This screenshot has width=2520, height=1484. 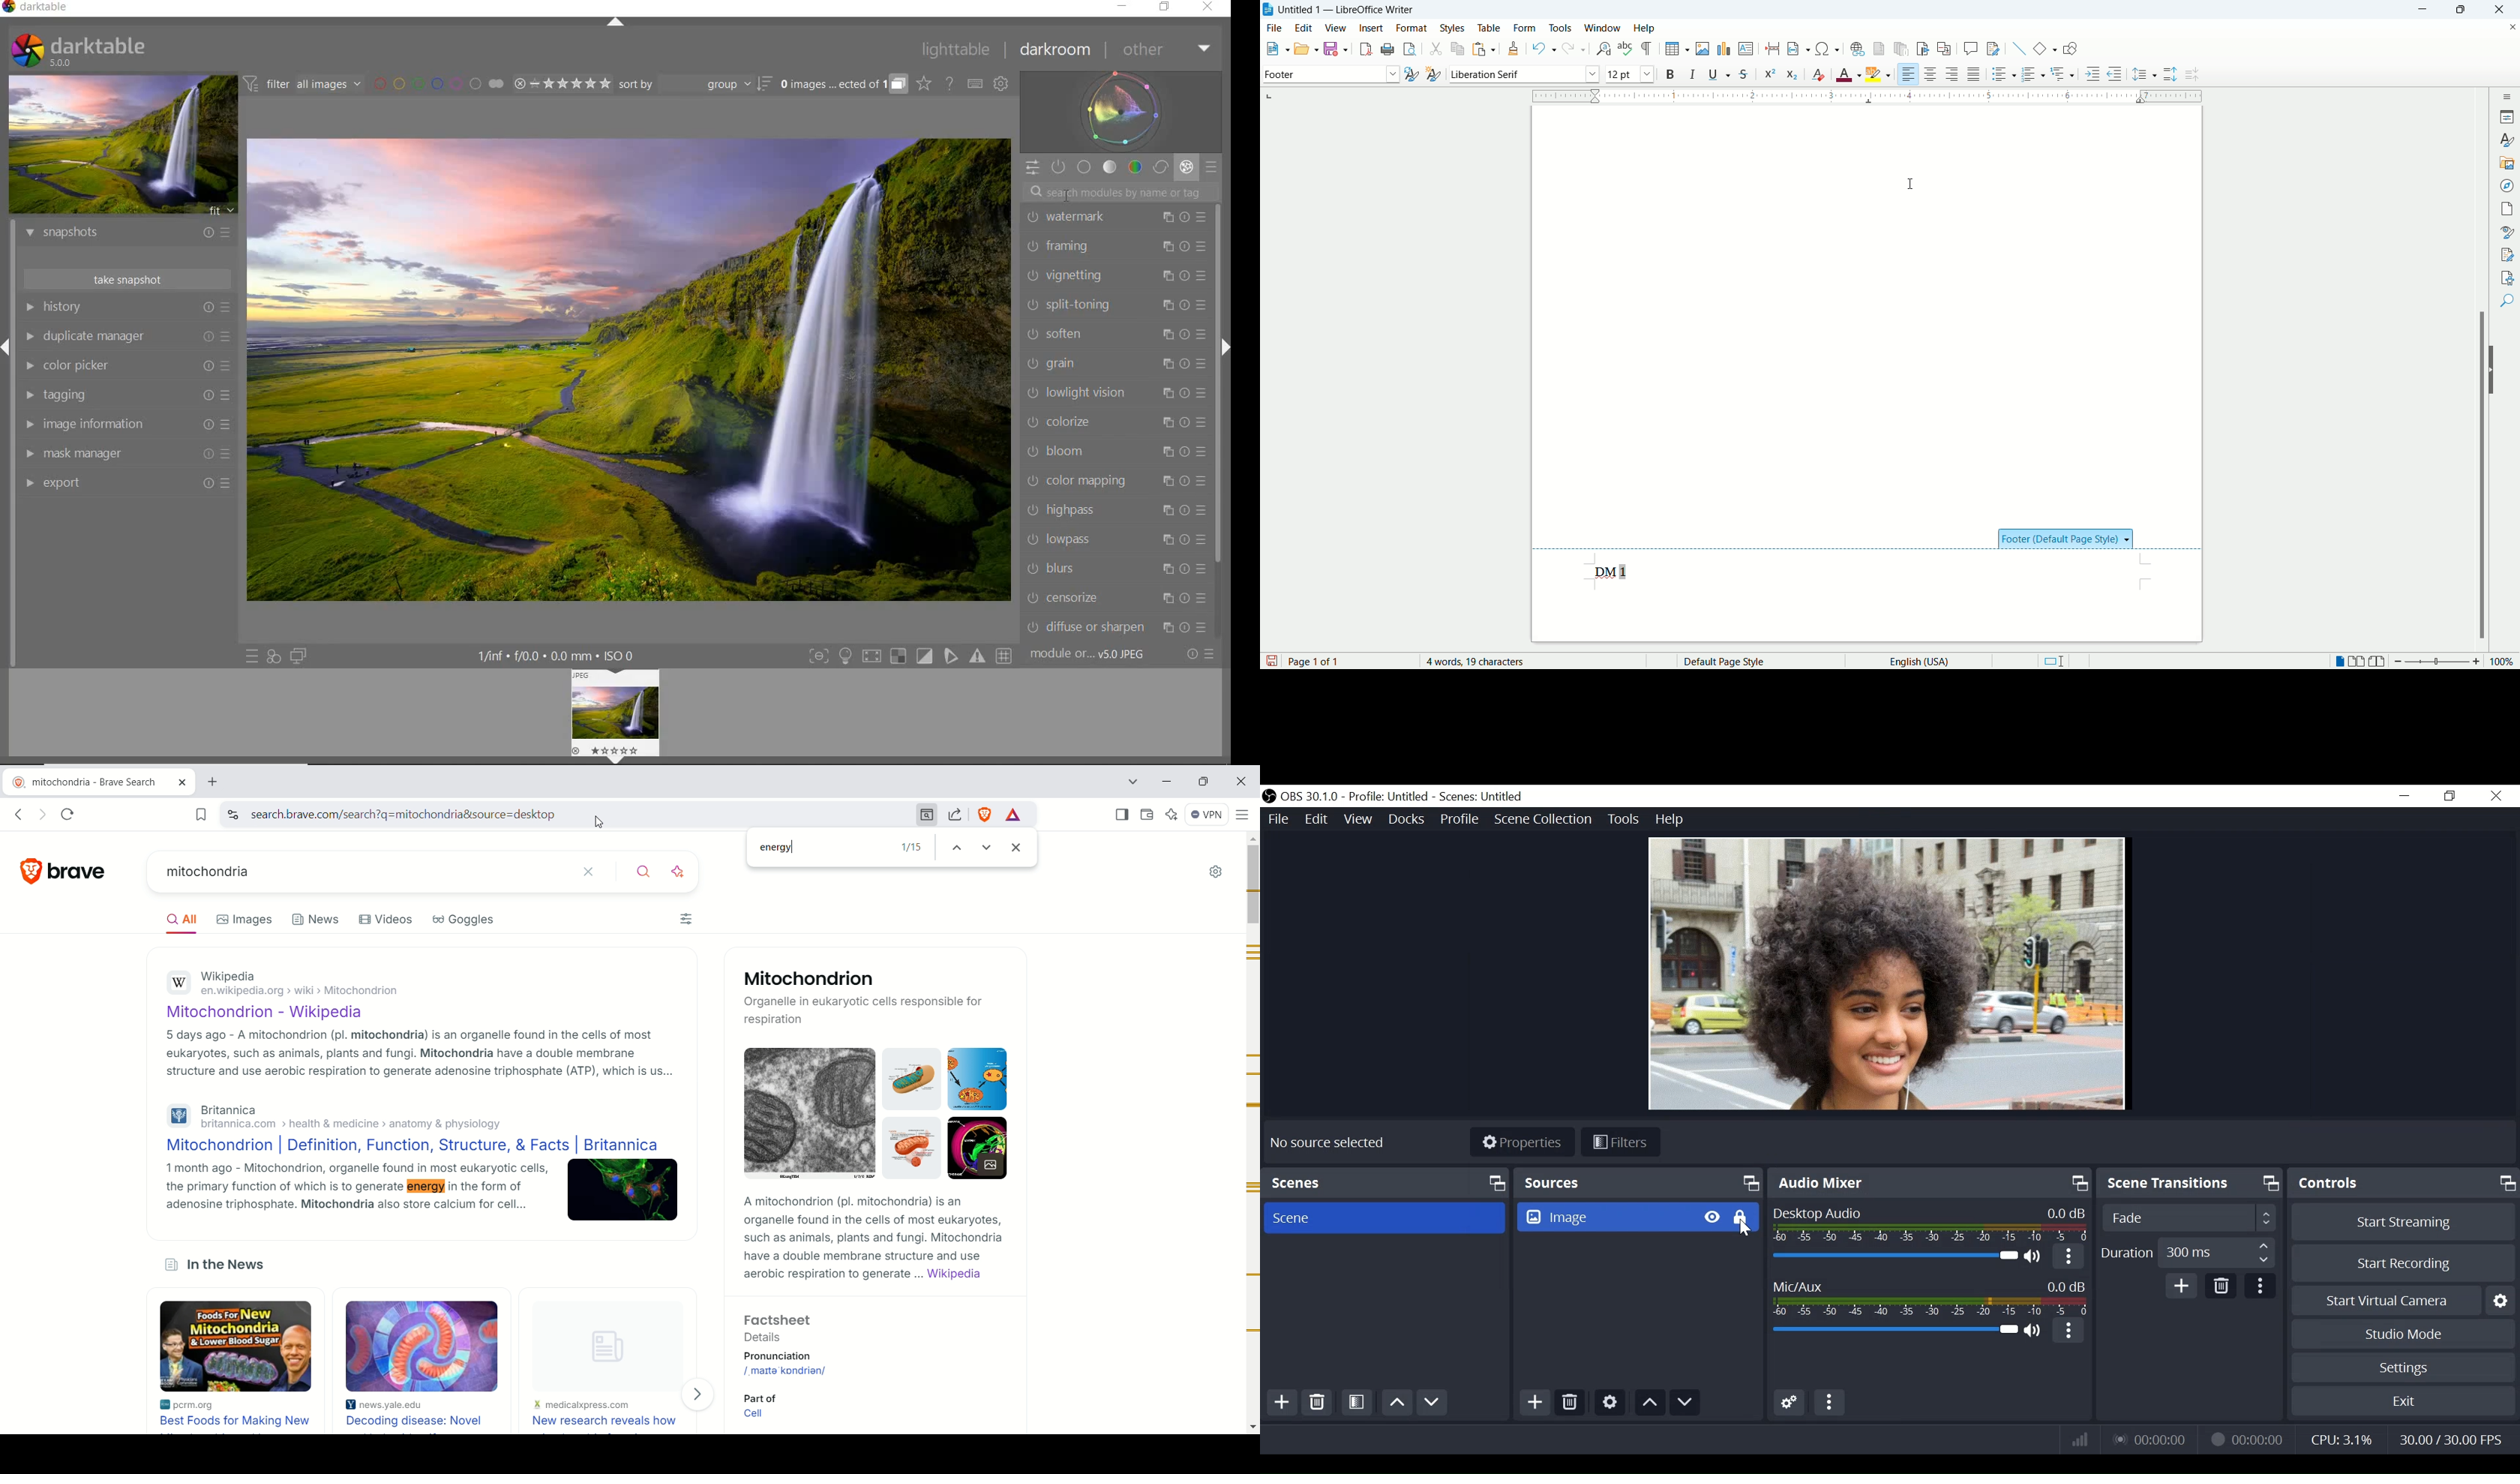 What do you see at coordinates (1915, 661) in the screenshot?
I see `text language` at bounding box center [1915, 661].